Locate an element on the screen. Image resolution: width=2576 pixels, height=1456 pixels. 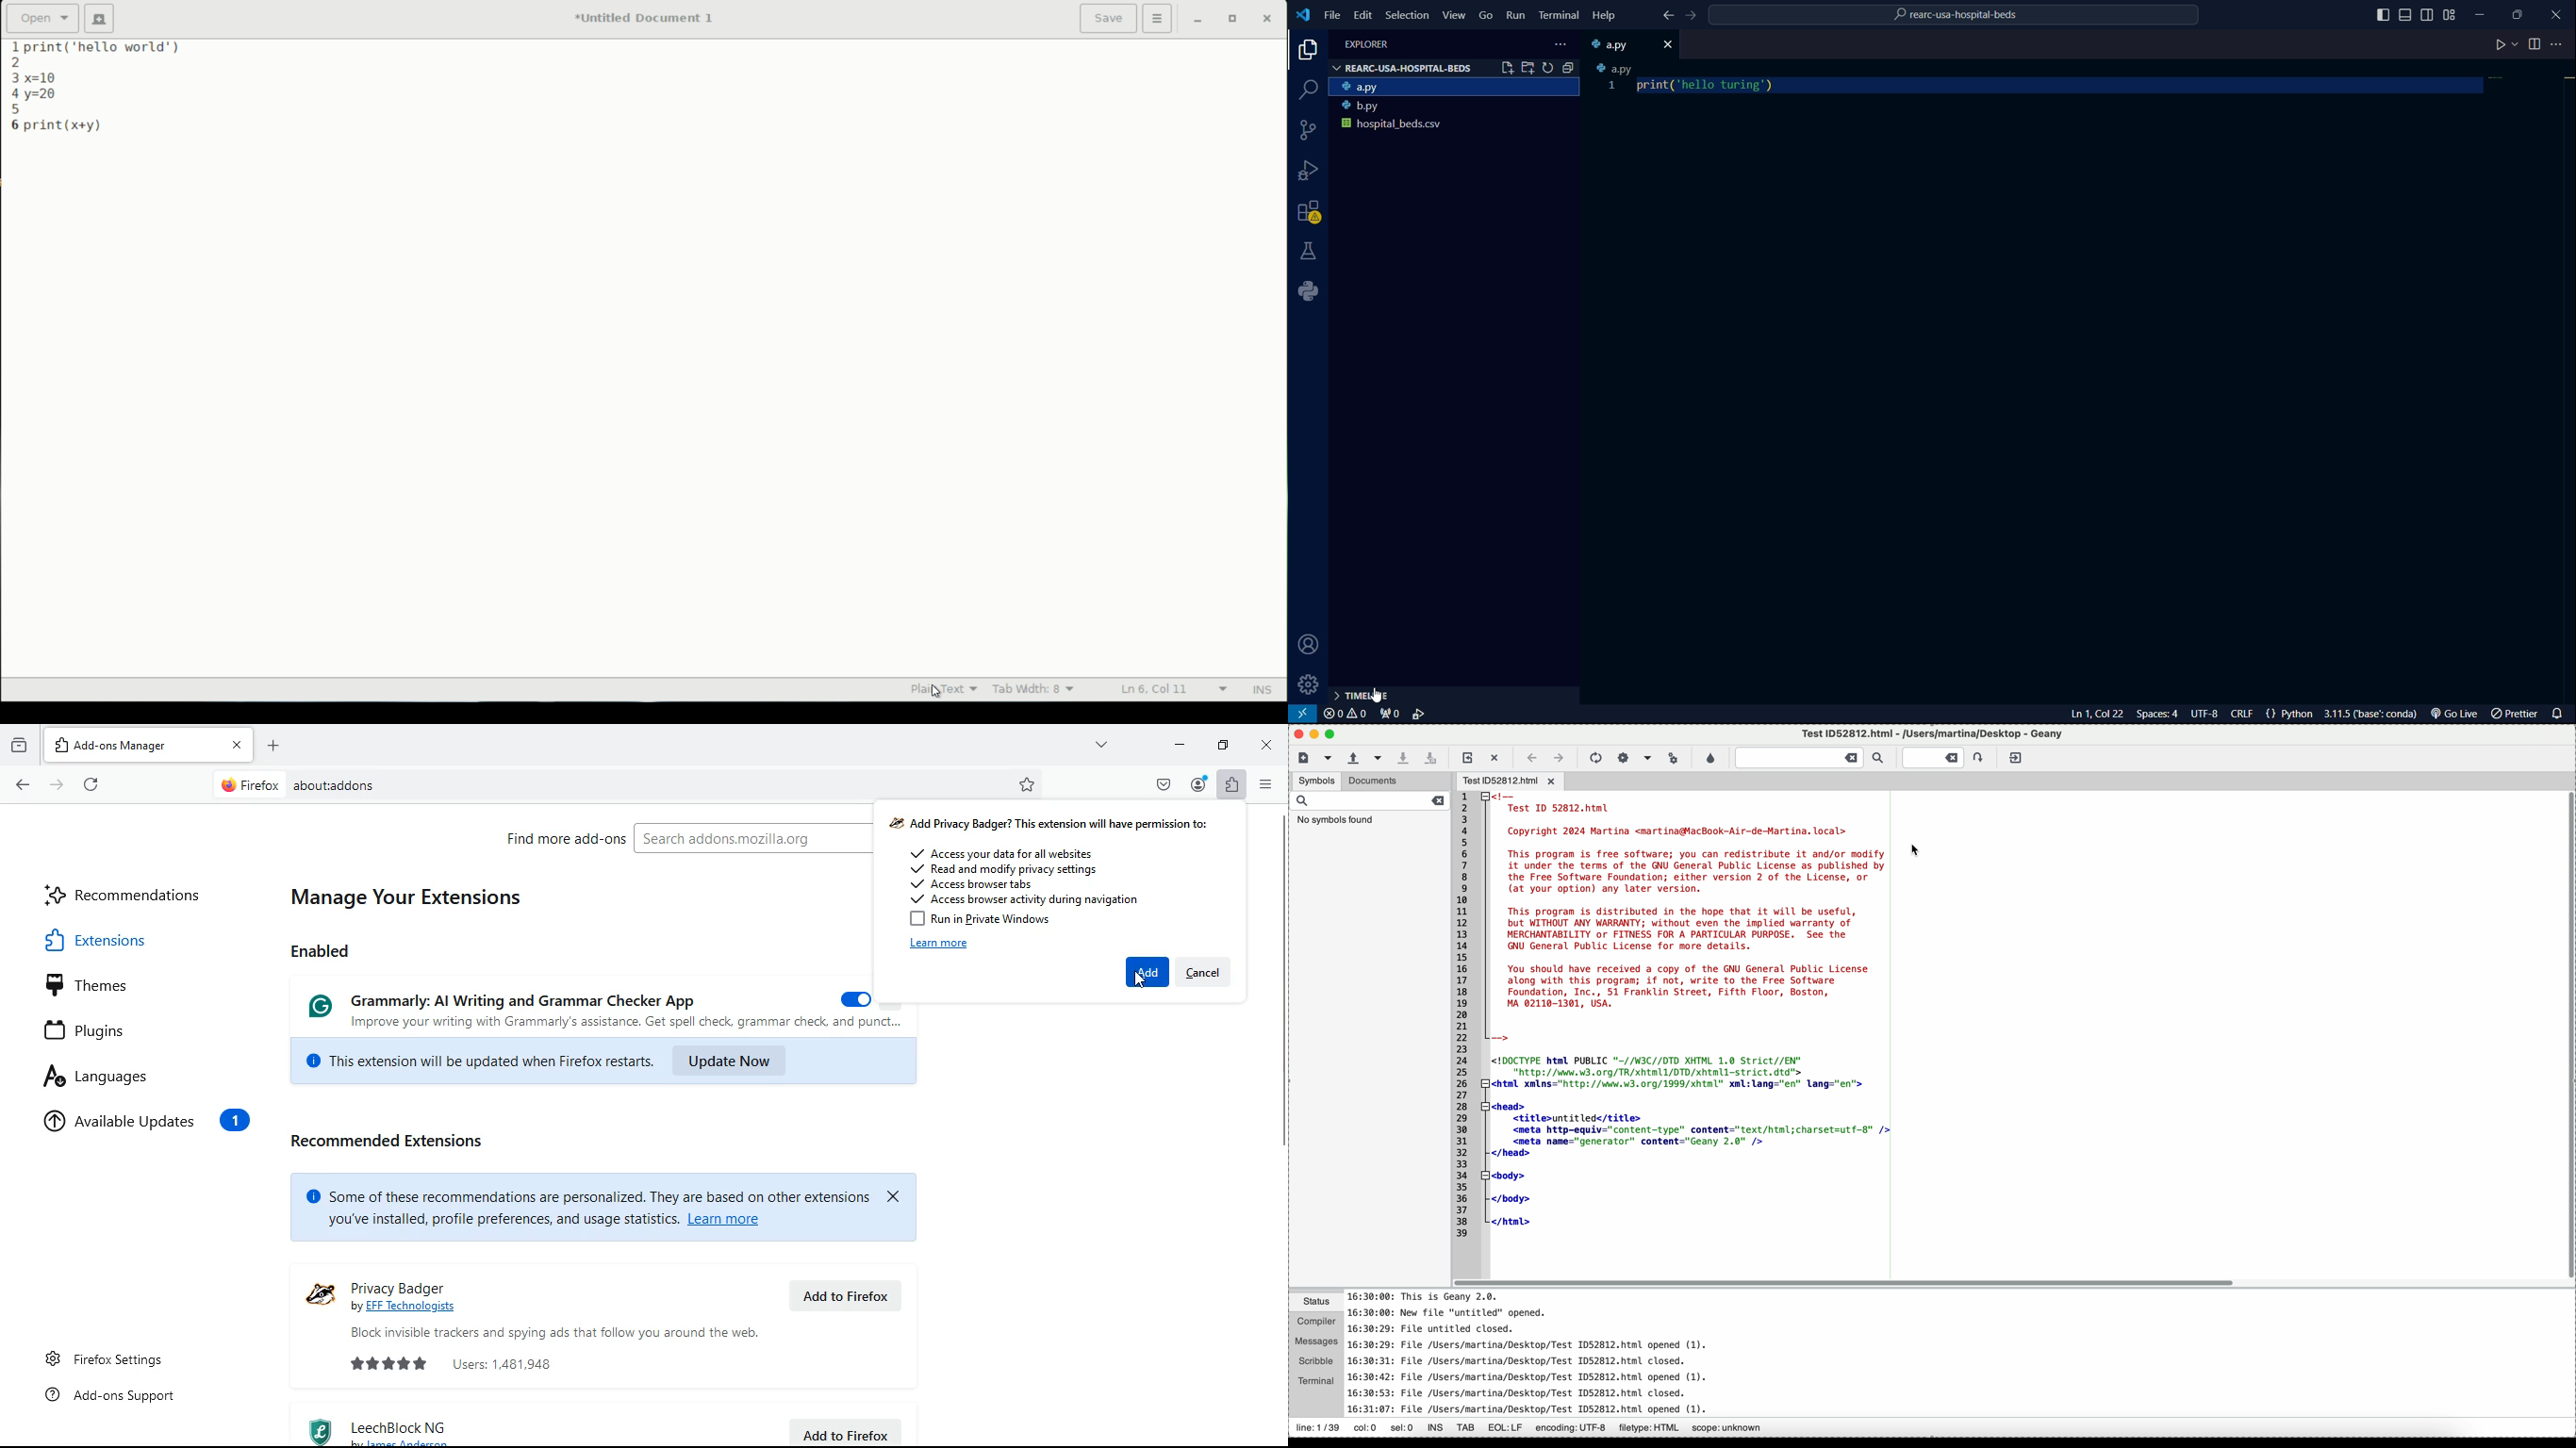
Grammarly: Al Writing and Grammar Checker App is located at coordinates (527, 998).